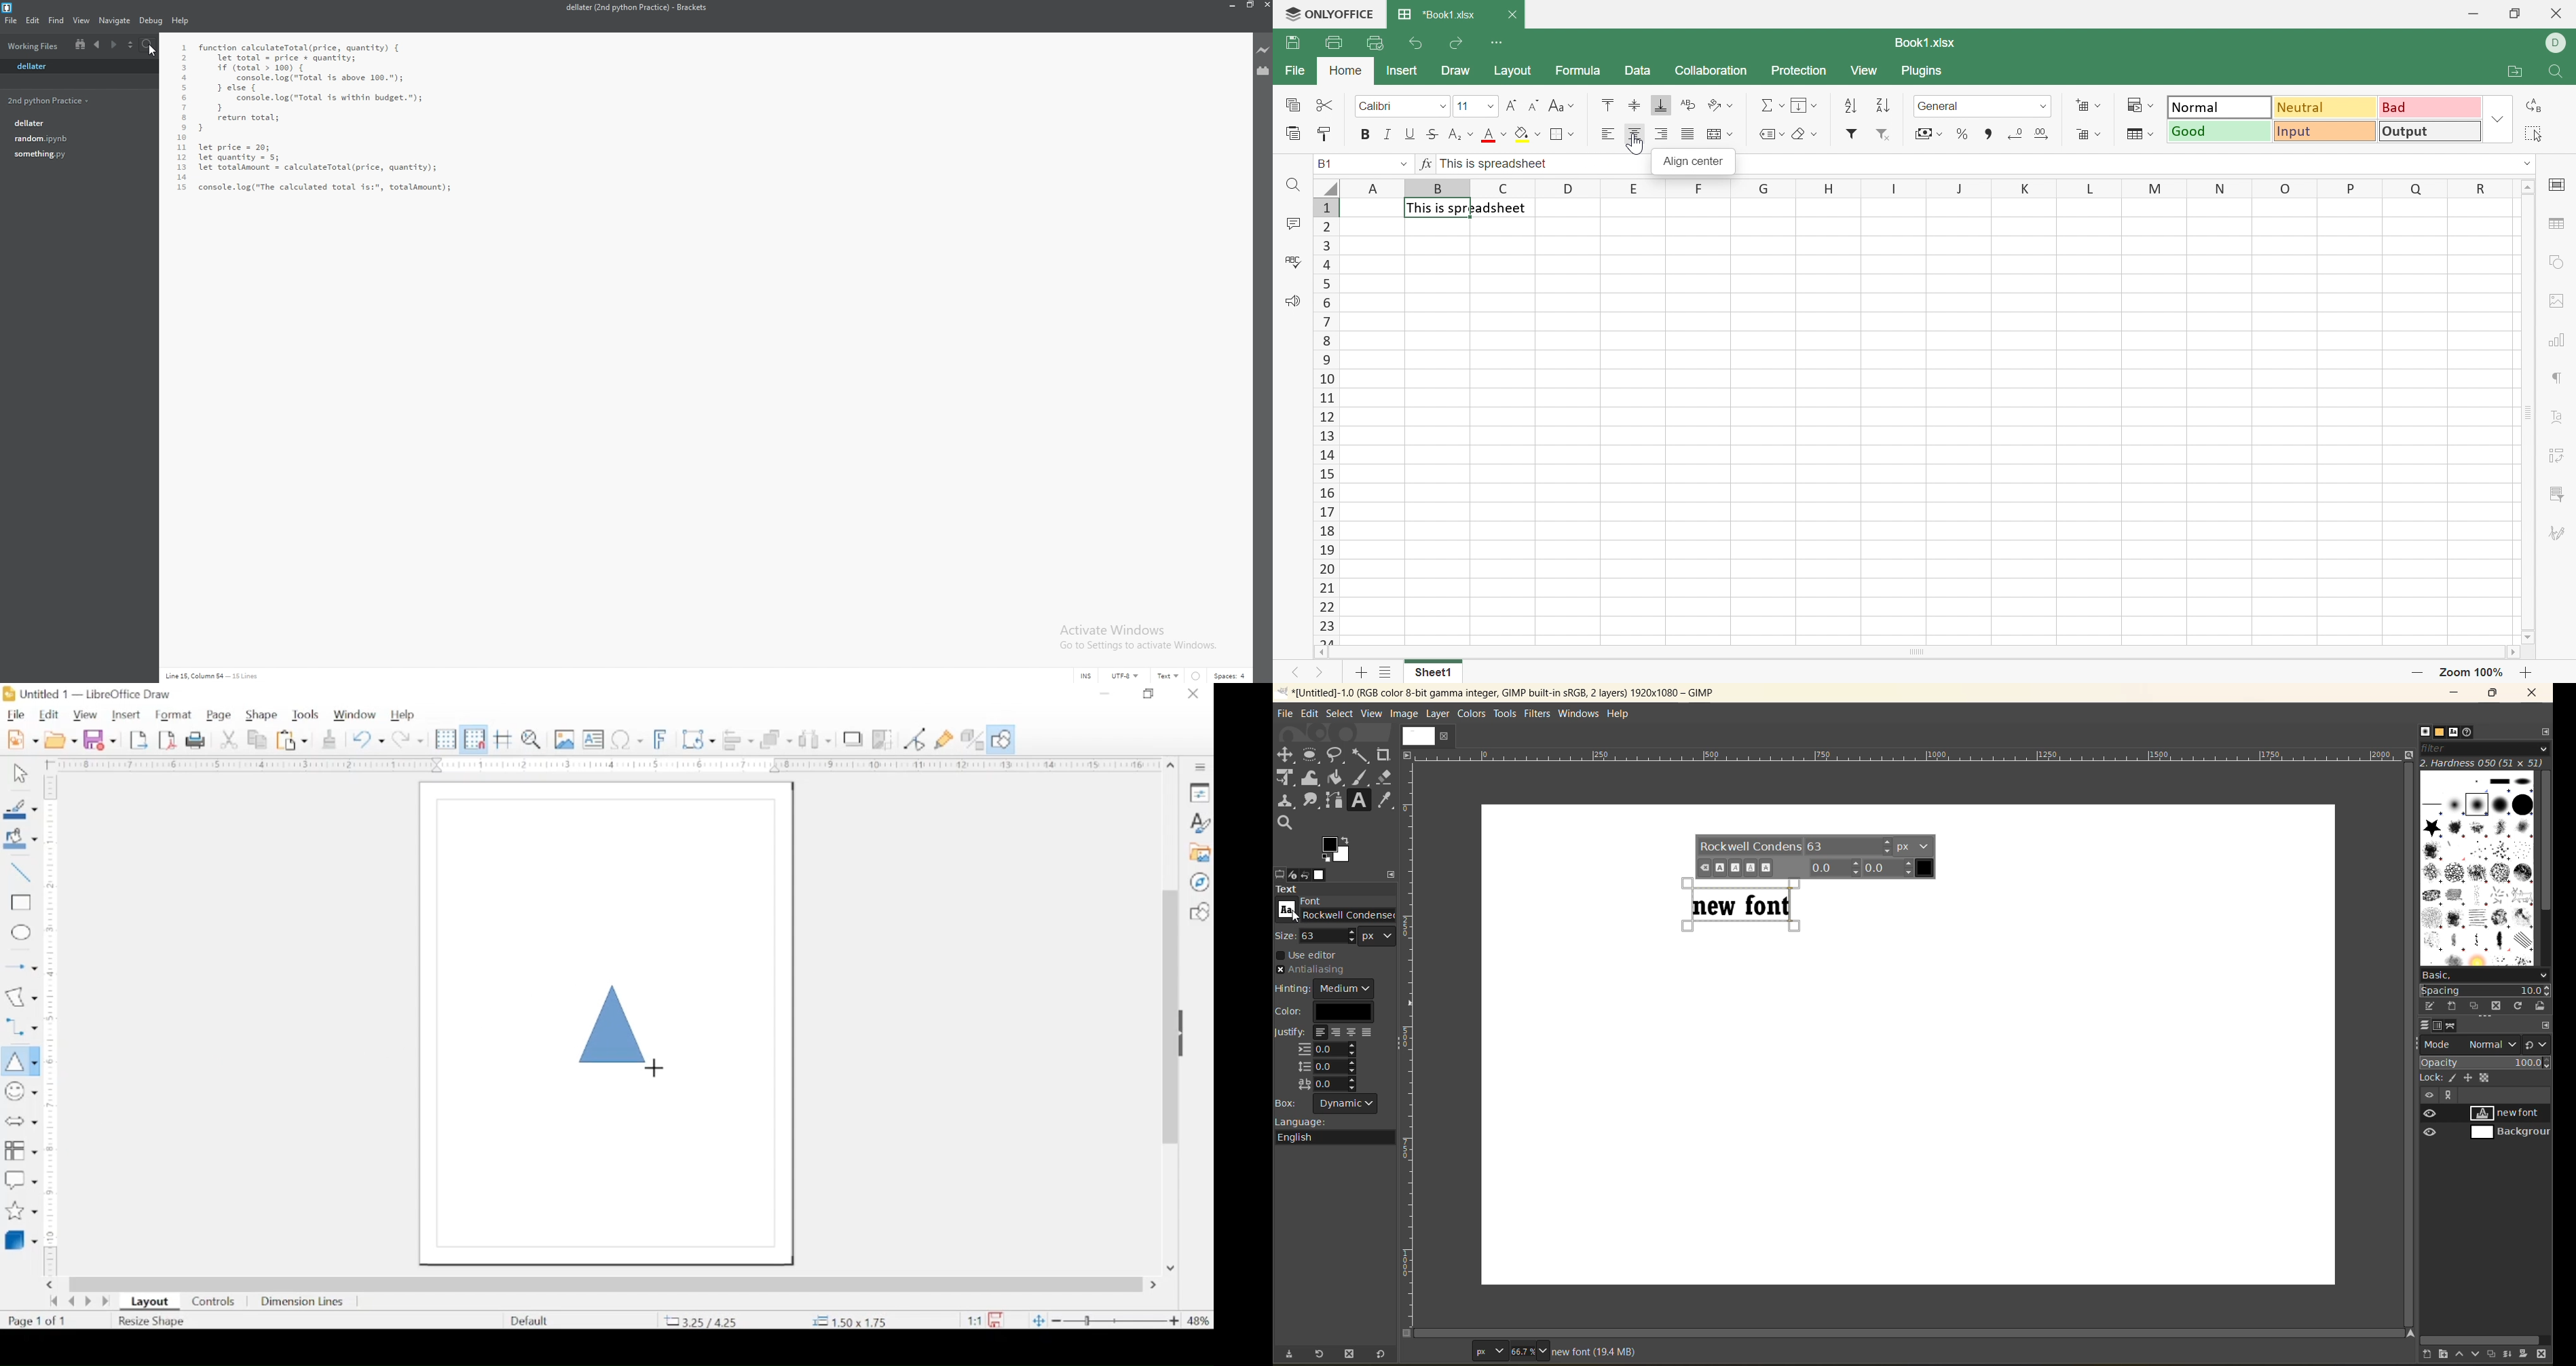 This screenshot has height=1372, width=2576. I want to click on tools, so click(305, 715).